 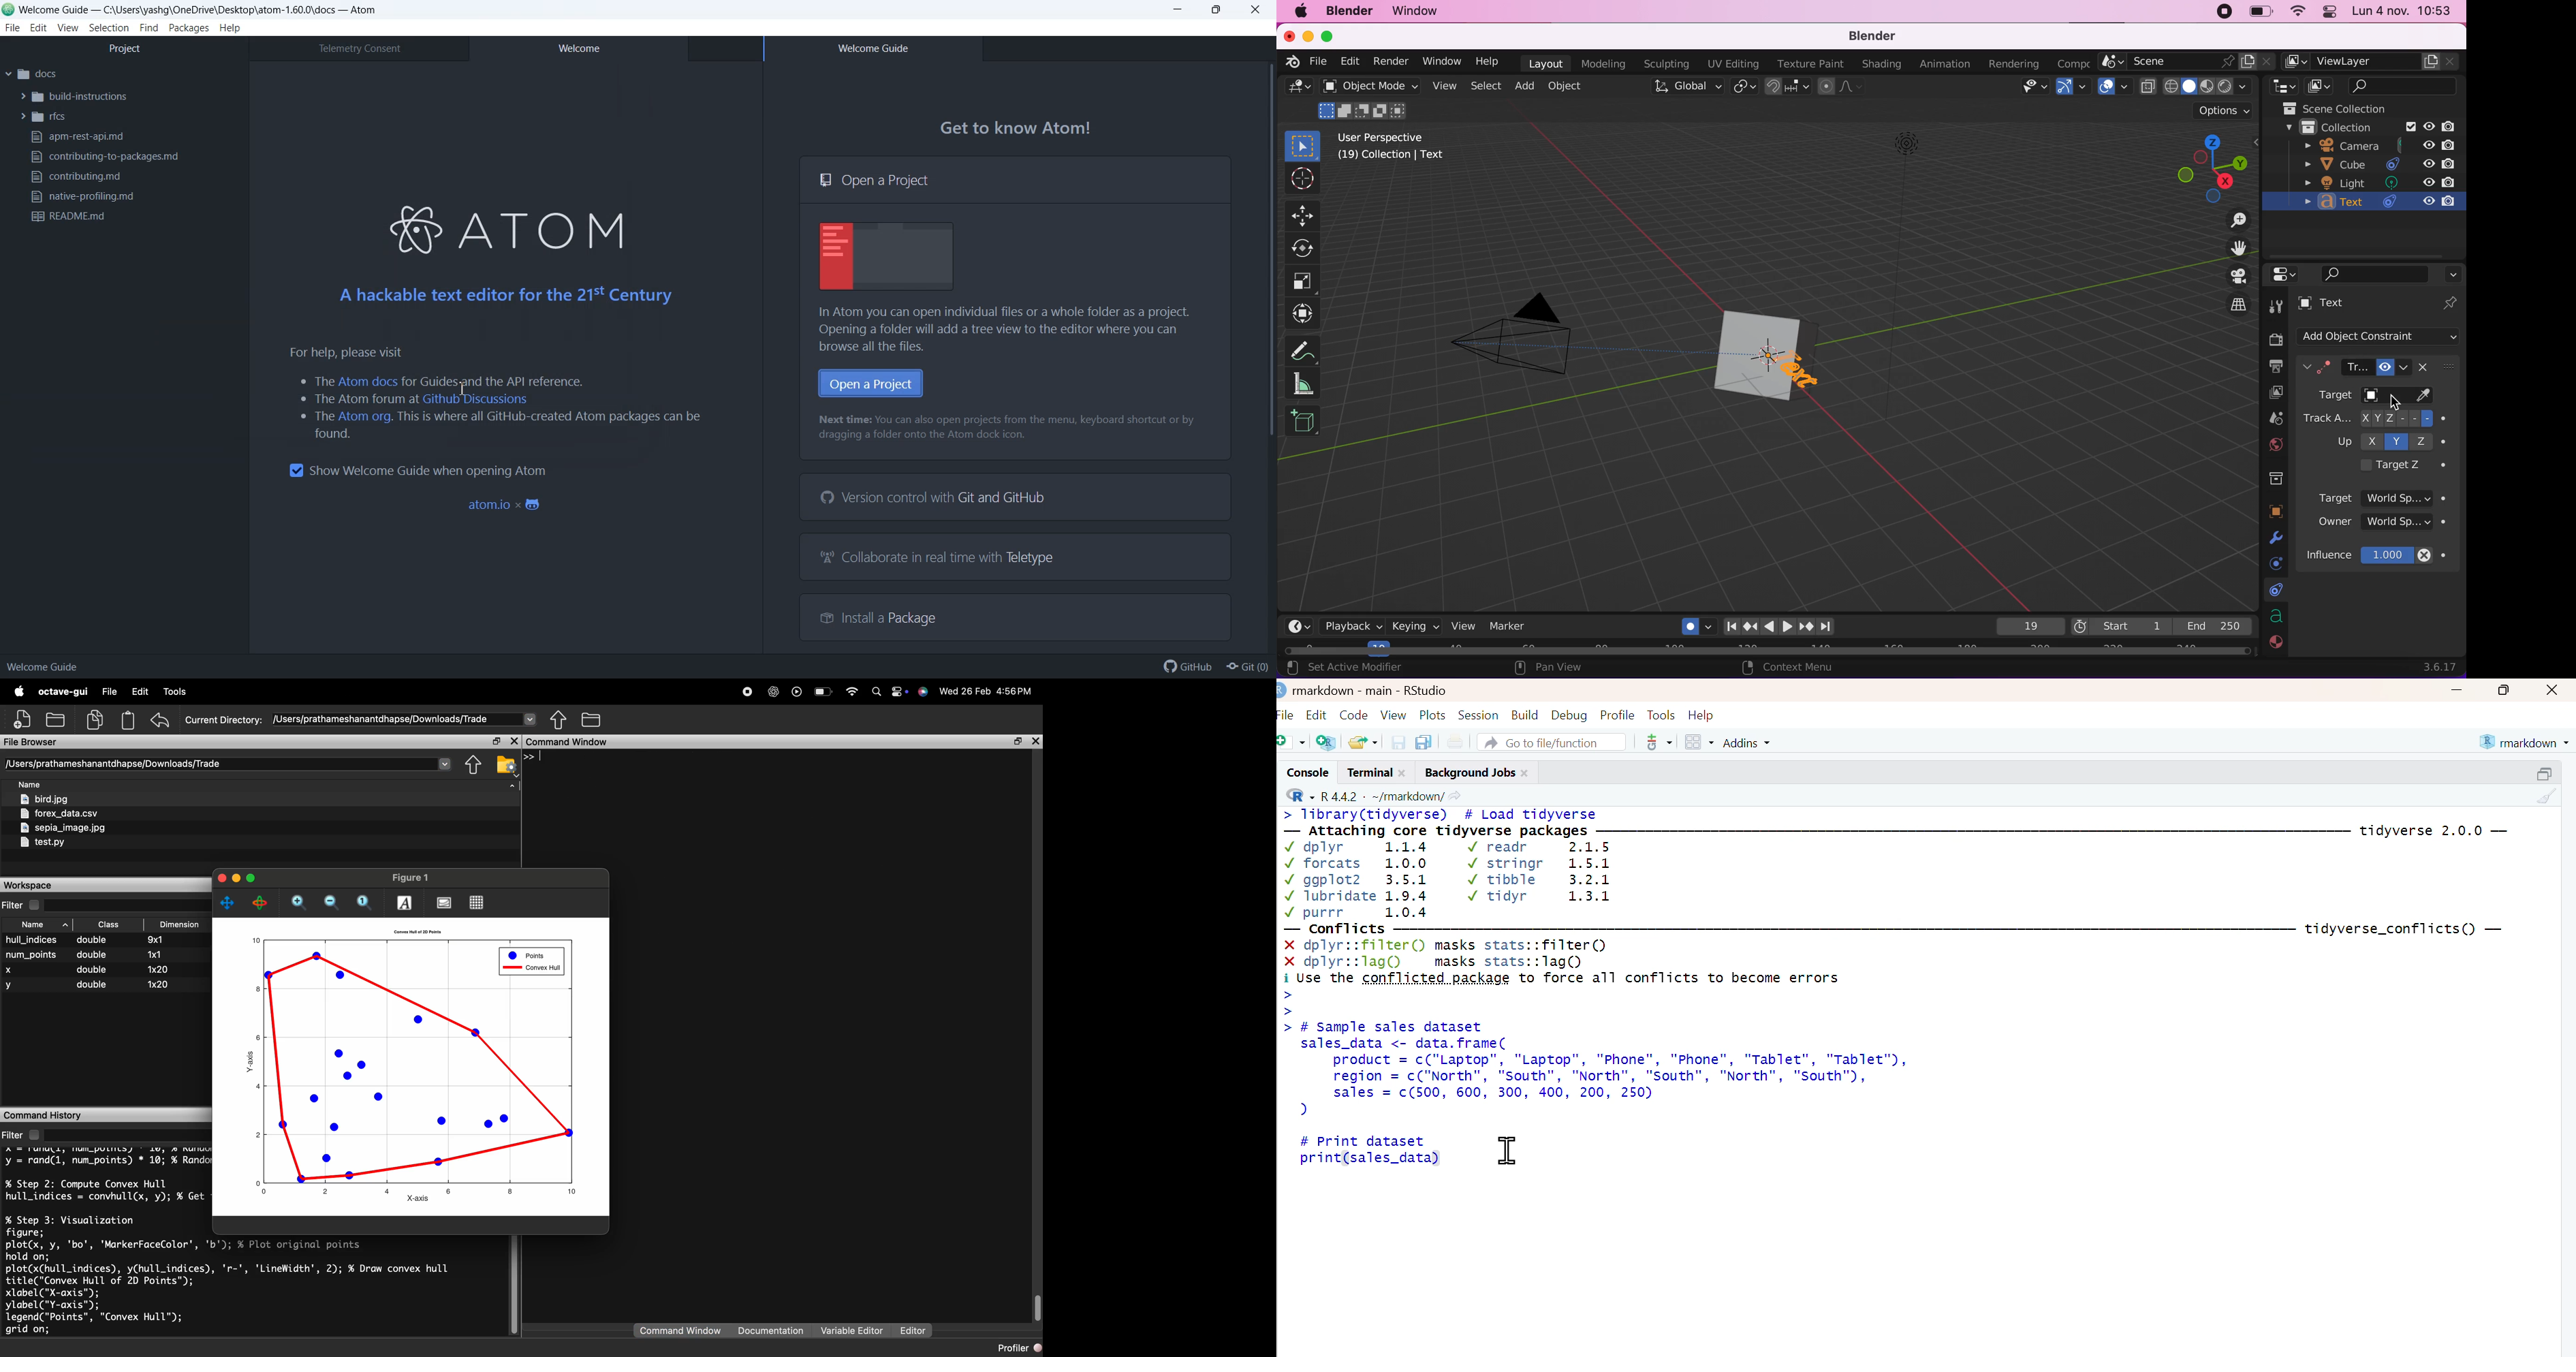 What do you see at coordinates (43, 667) in the screenshot?
I see `Welcome guide` at bounding box center [43, 667].